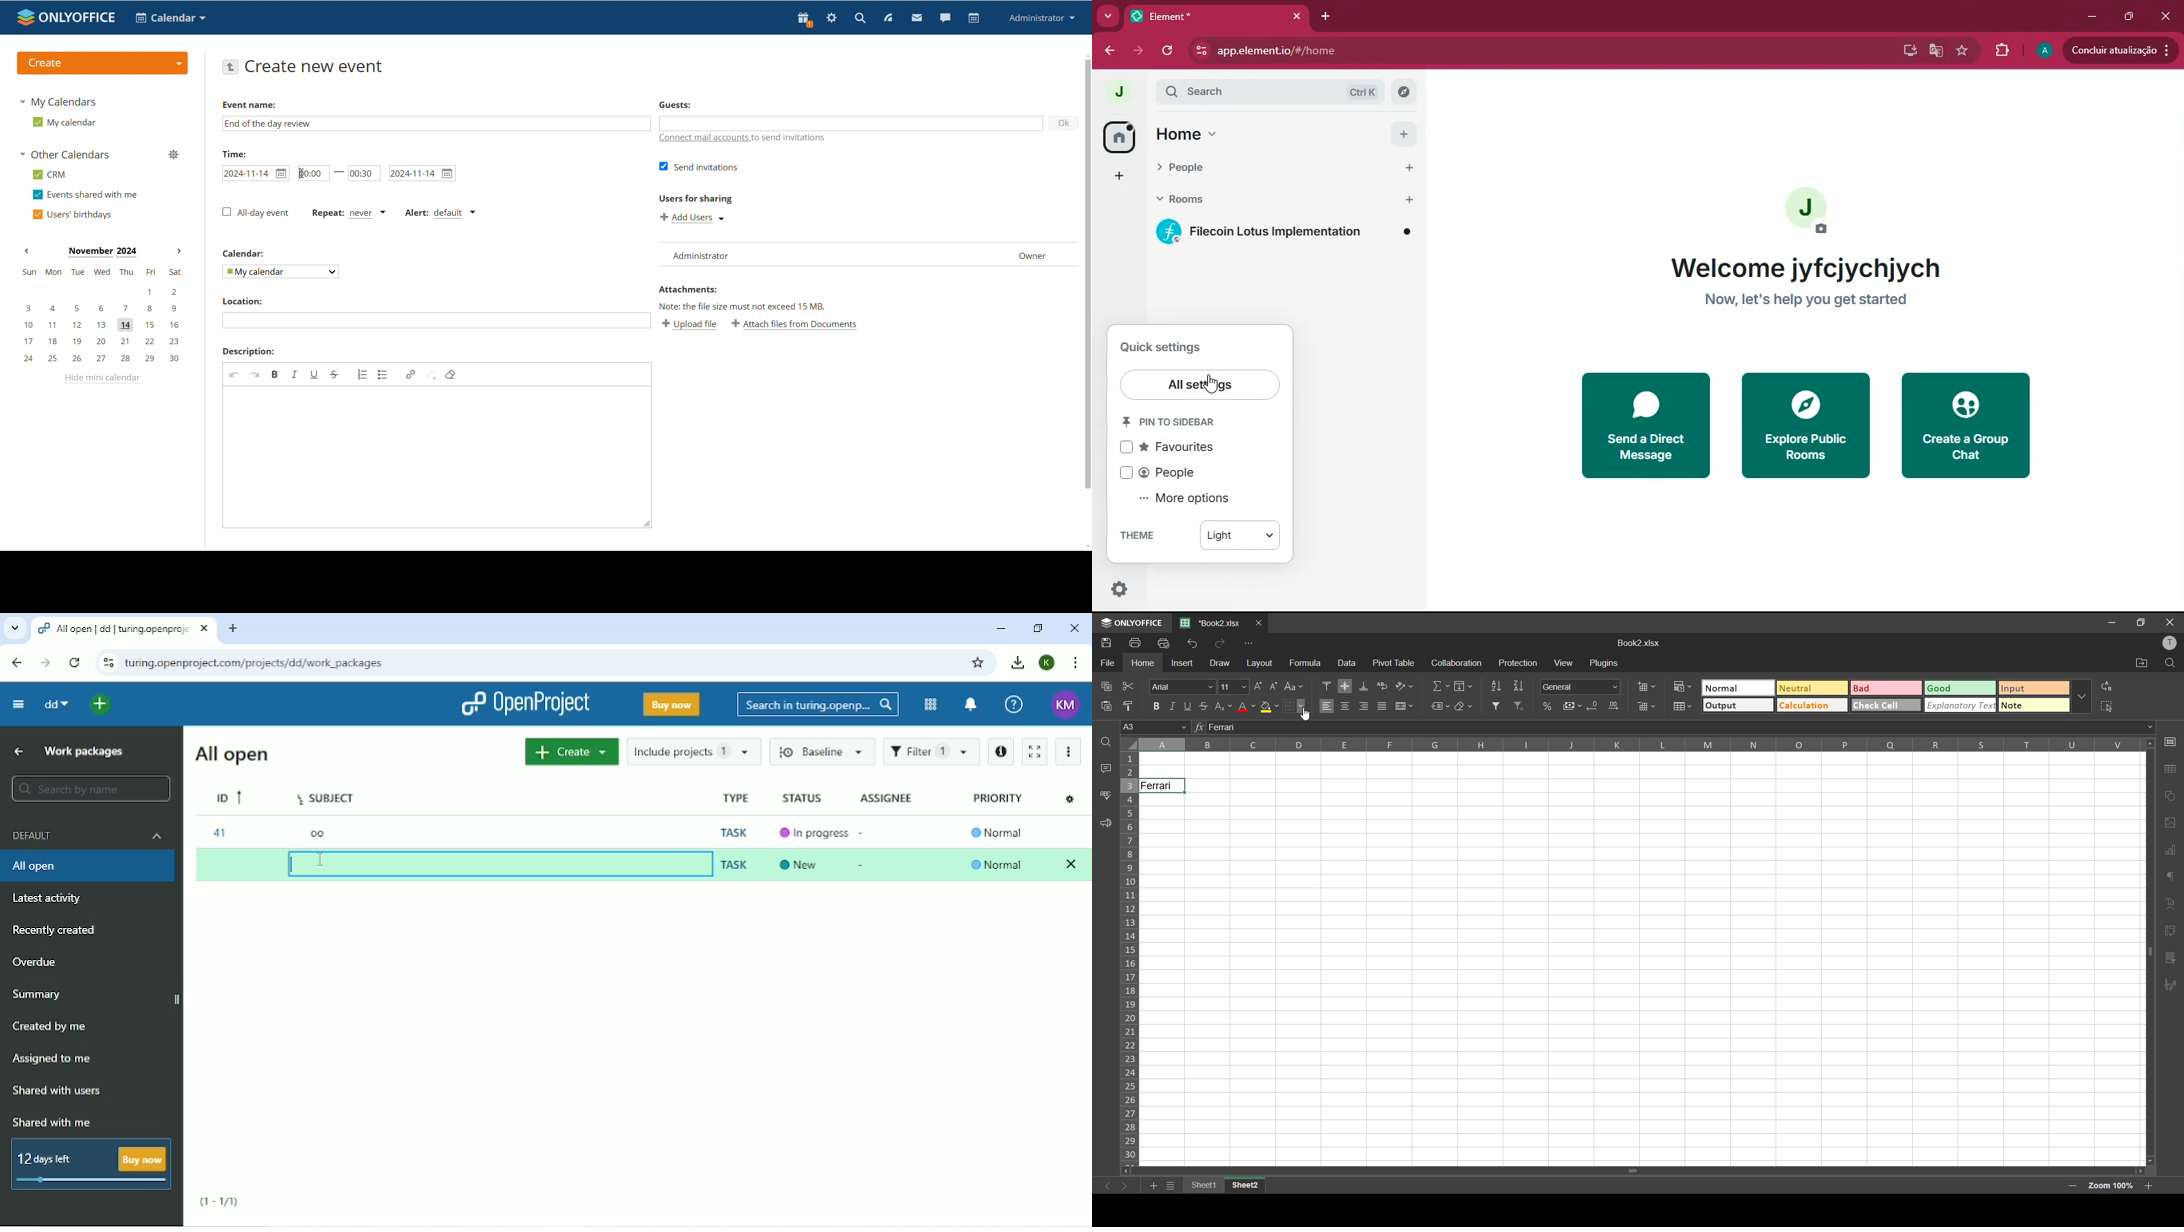 Image resolution: width=2184 pixels, height=1232 pixels. I want to click on Attachments, so click(687, 289).